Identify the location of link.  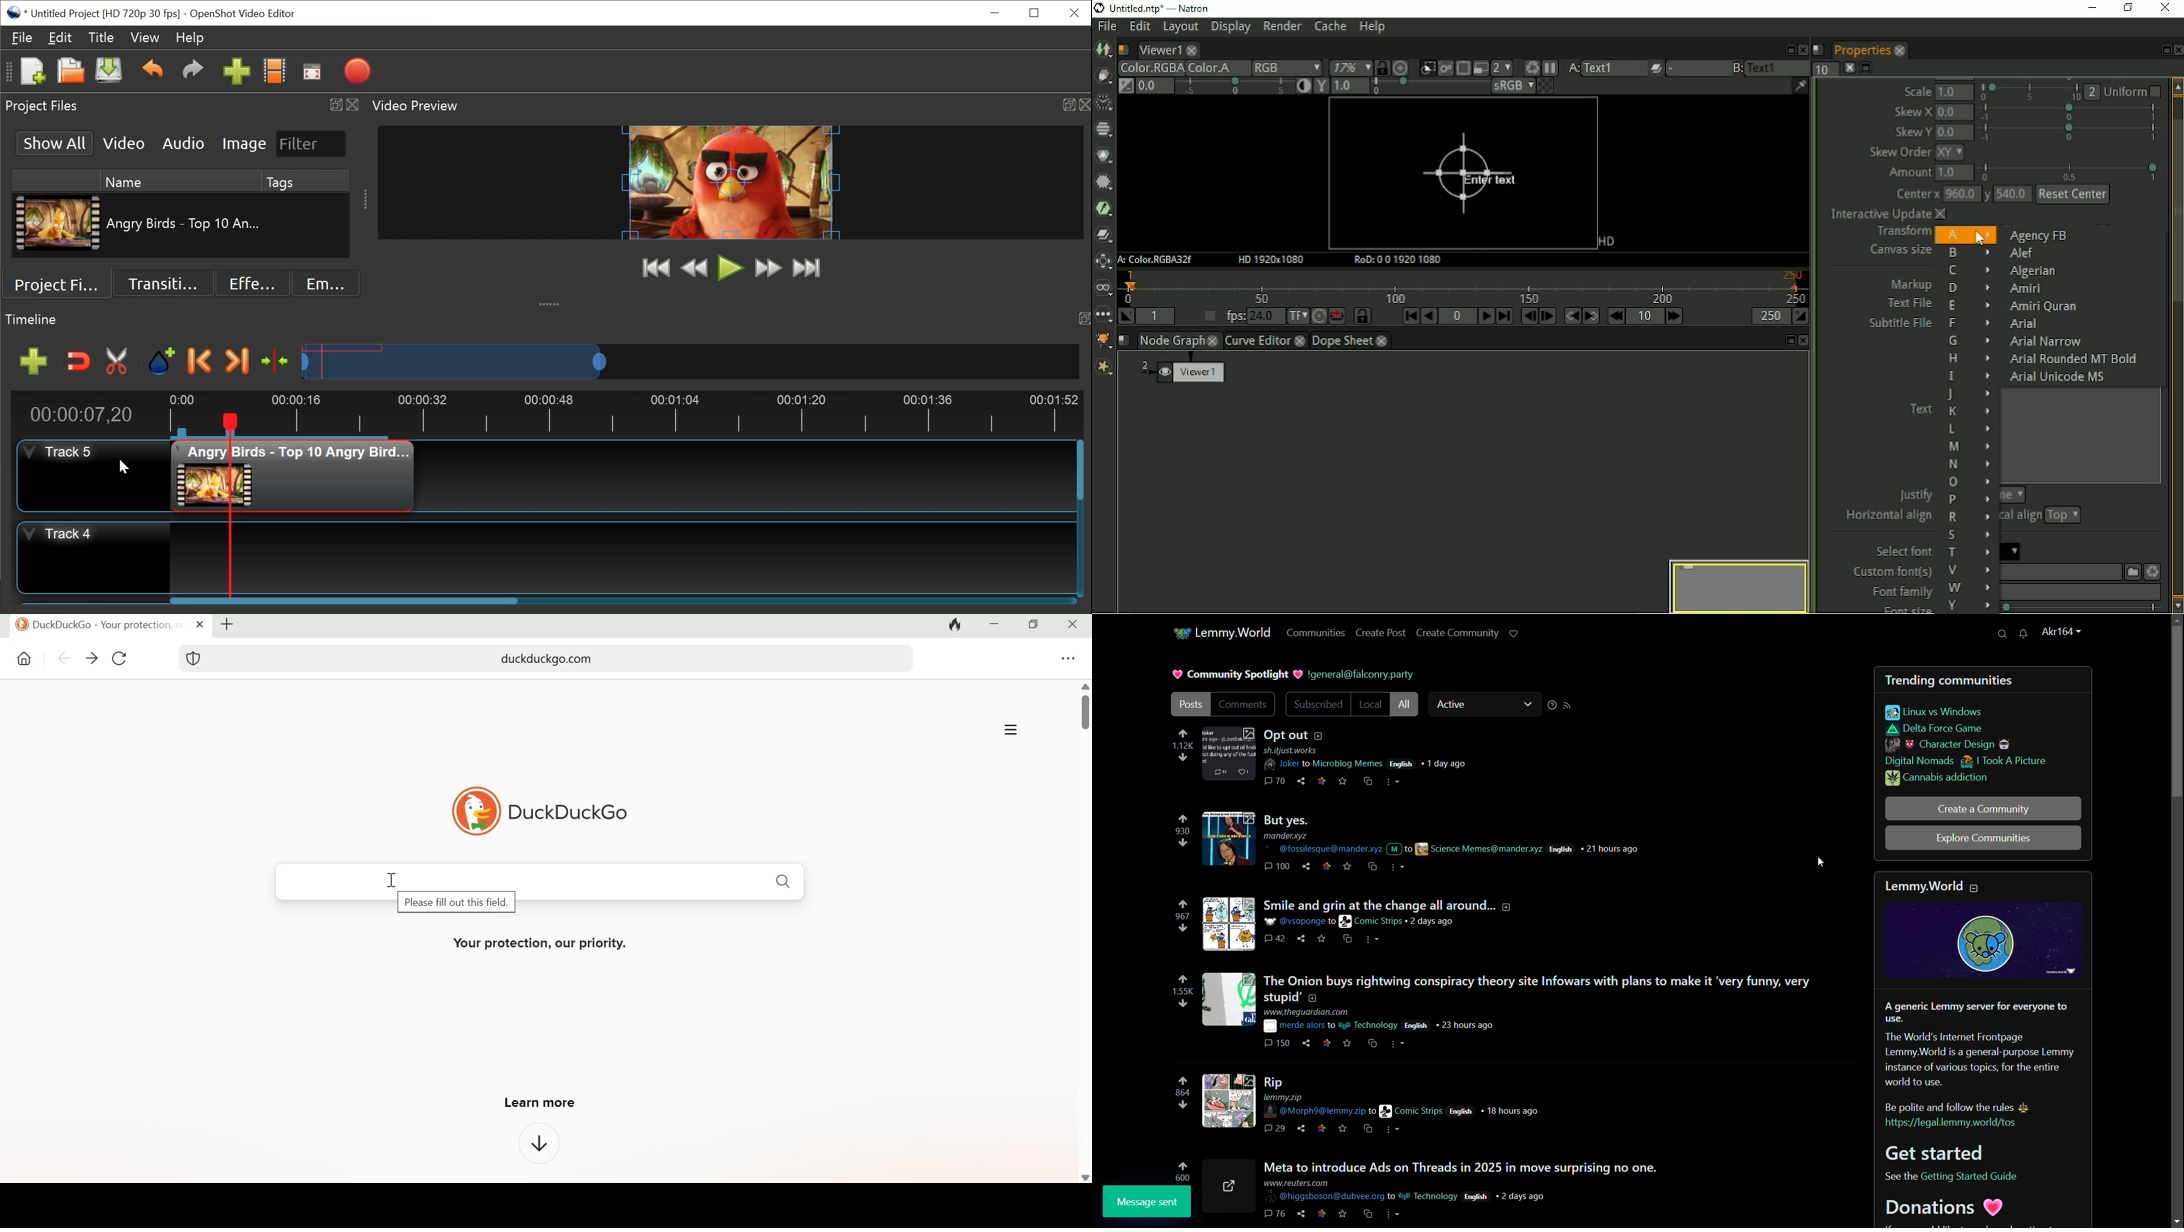
(1322, 781).